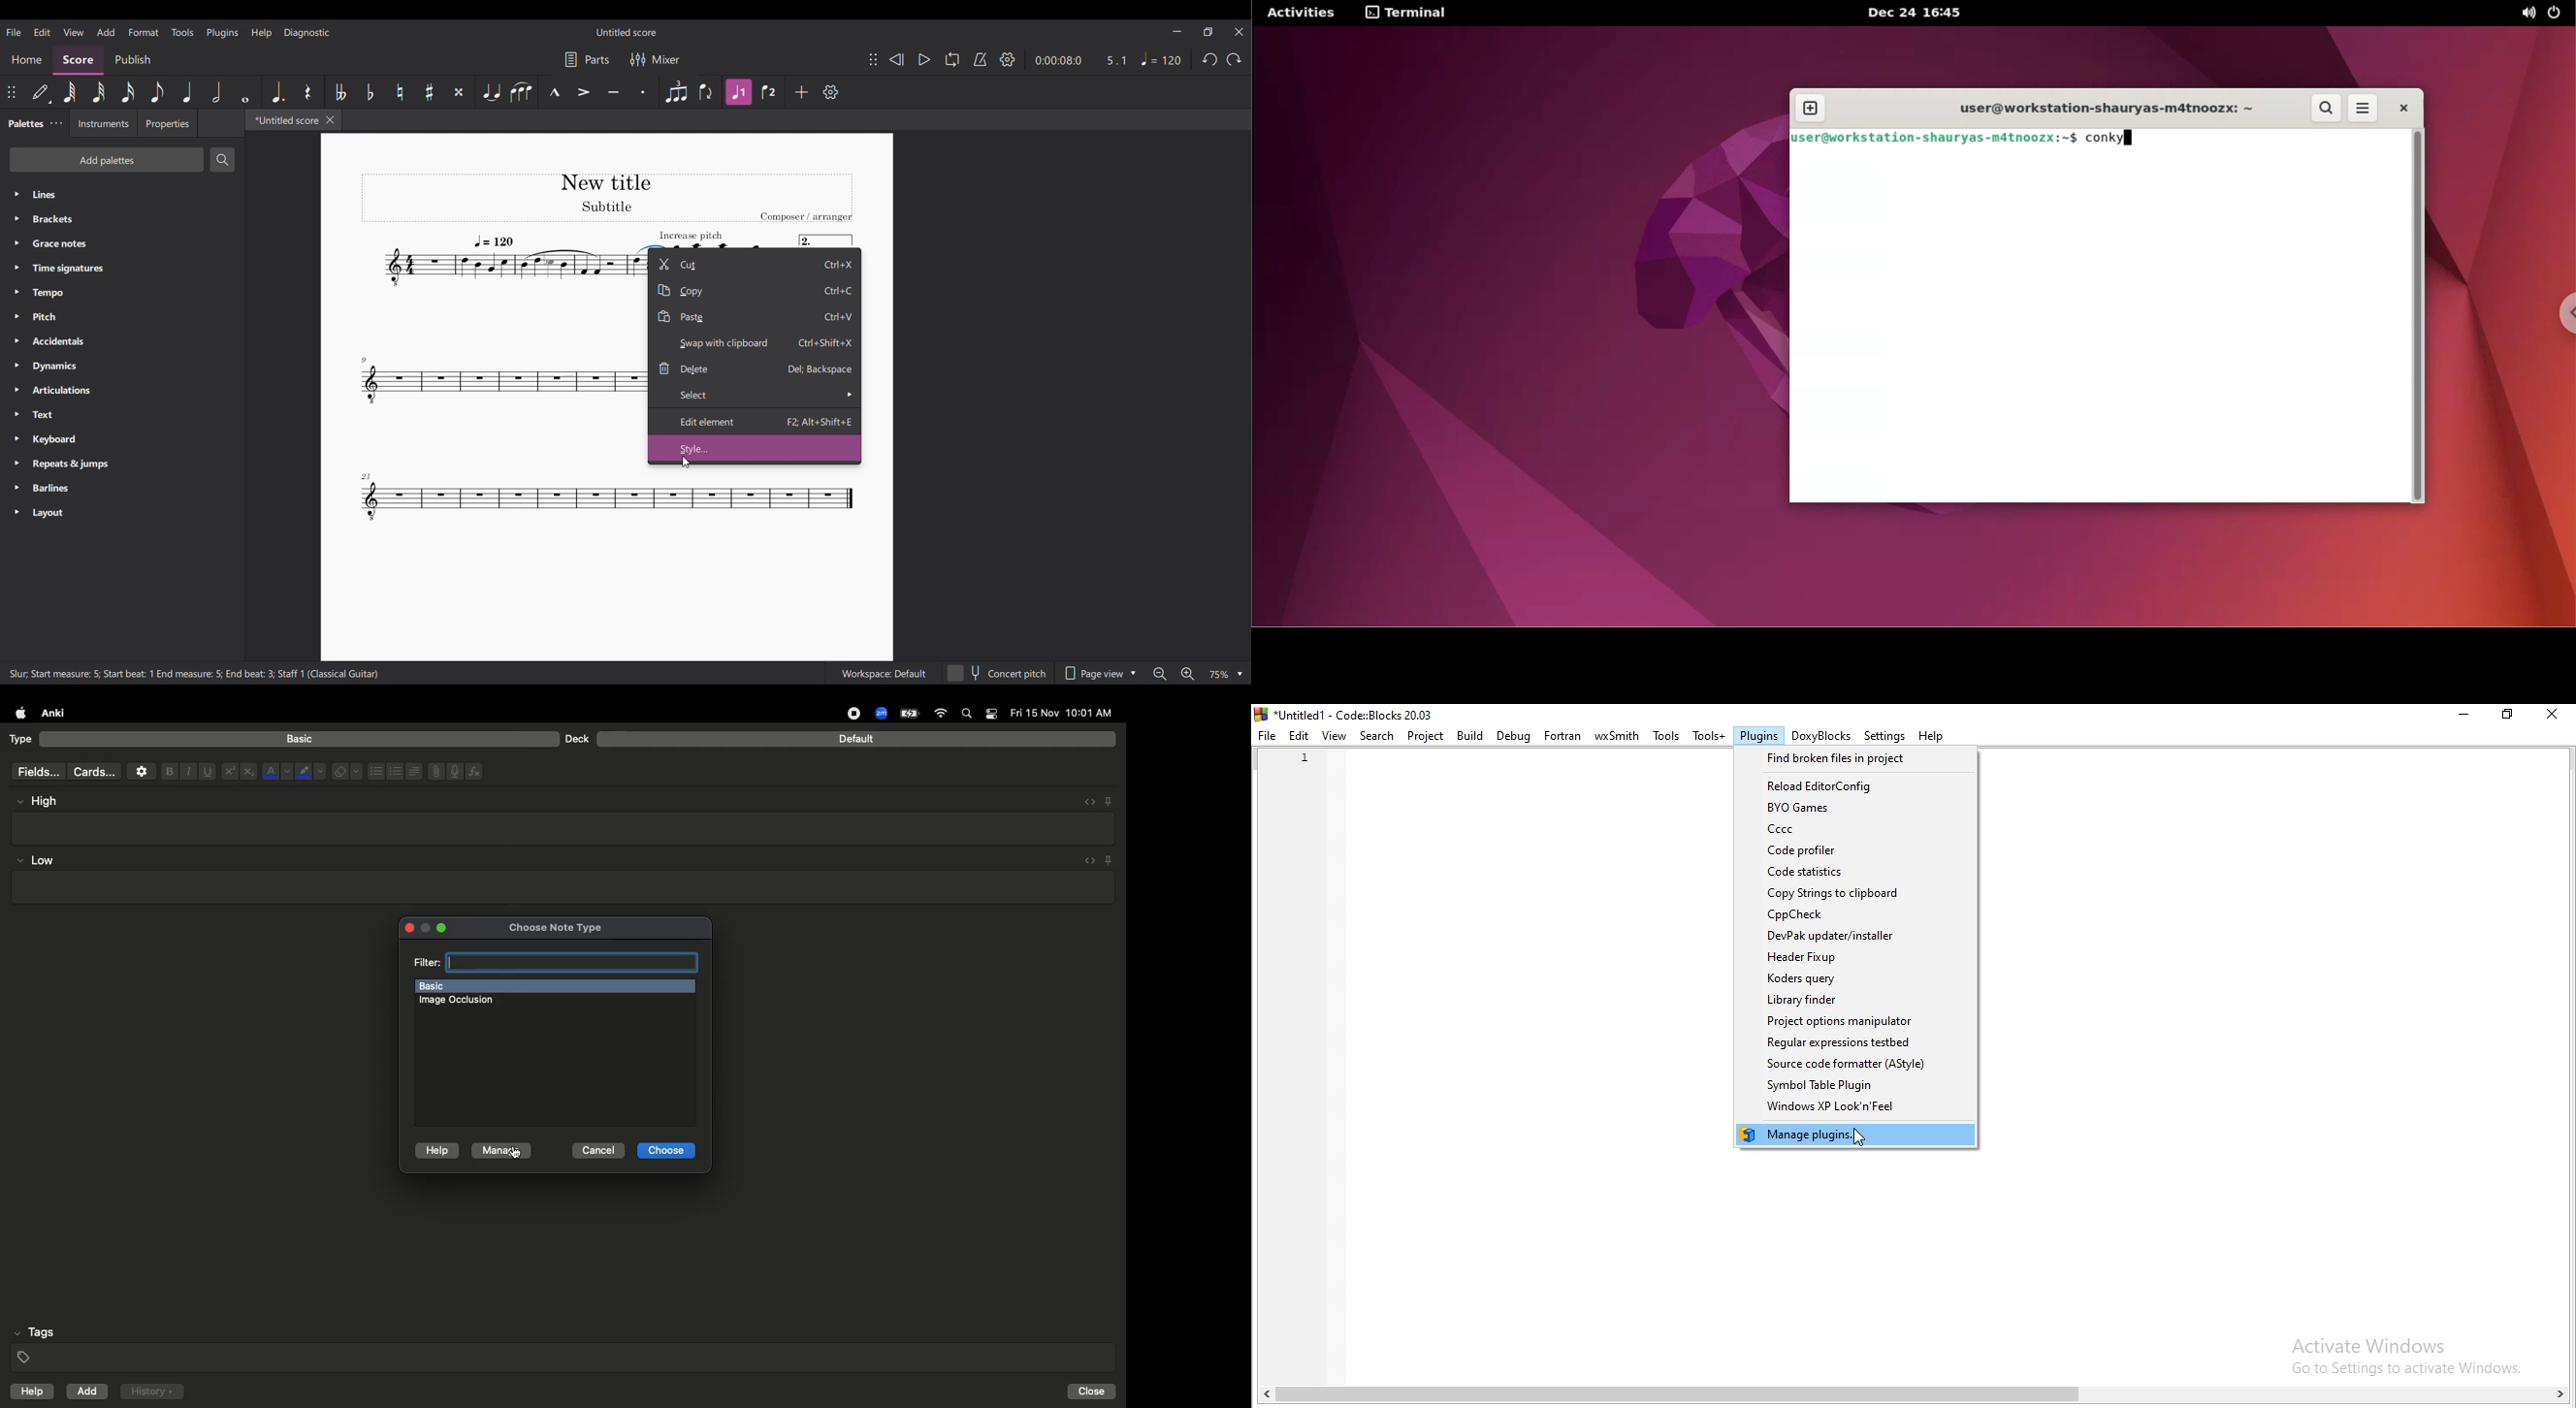  Describe the element at coordinates (1665, 735) in the screenshot. I see `Tools` at that location.